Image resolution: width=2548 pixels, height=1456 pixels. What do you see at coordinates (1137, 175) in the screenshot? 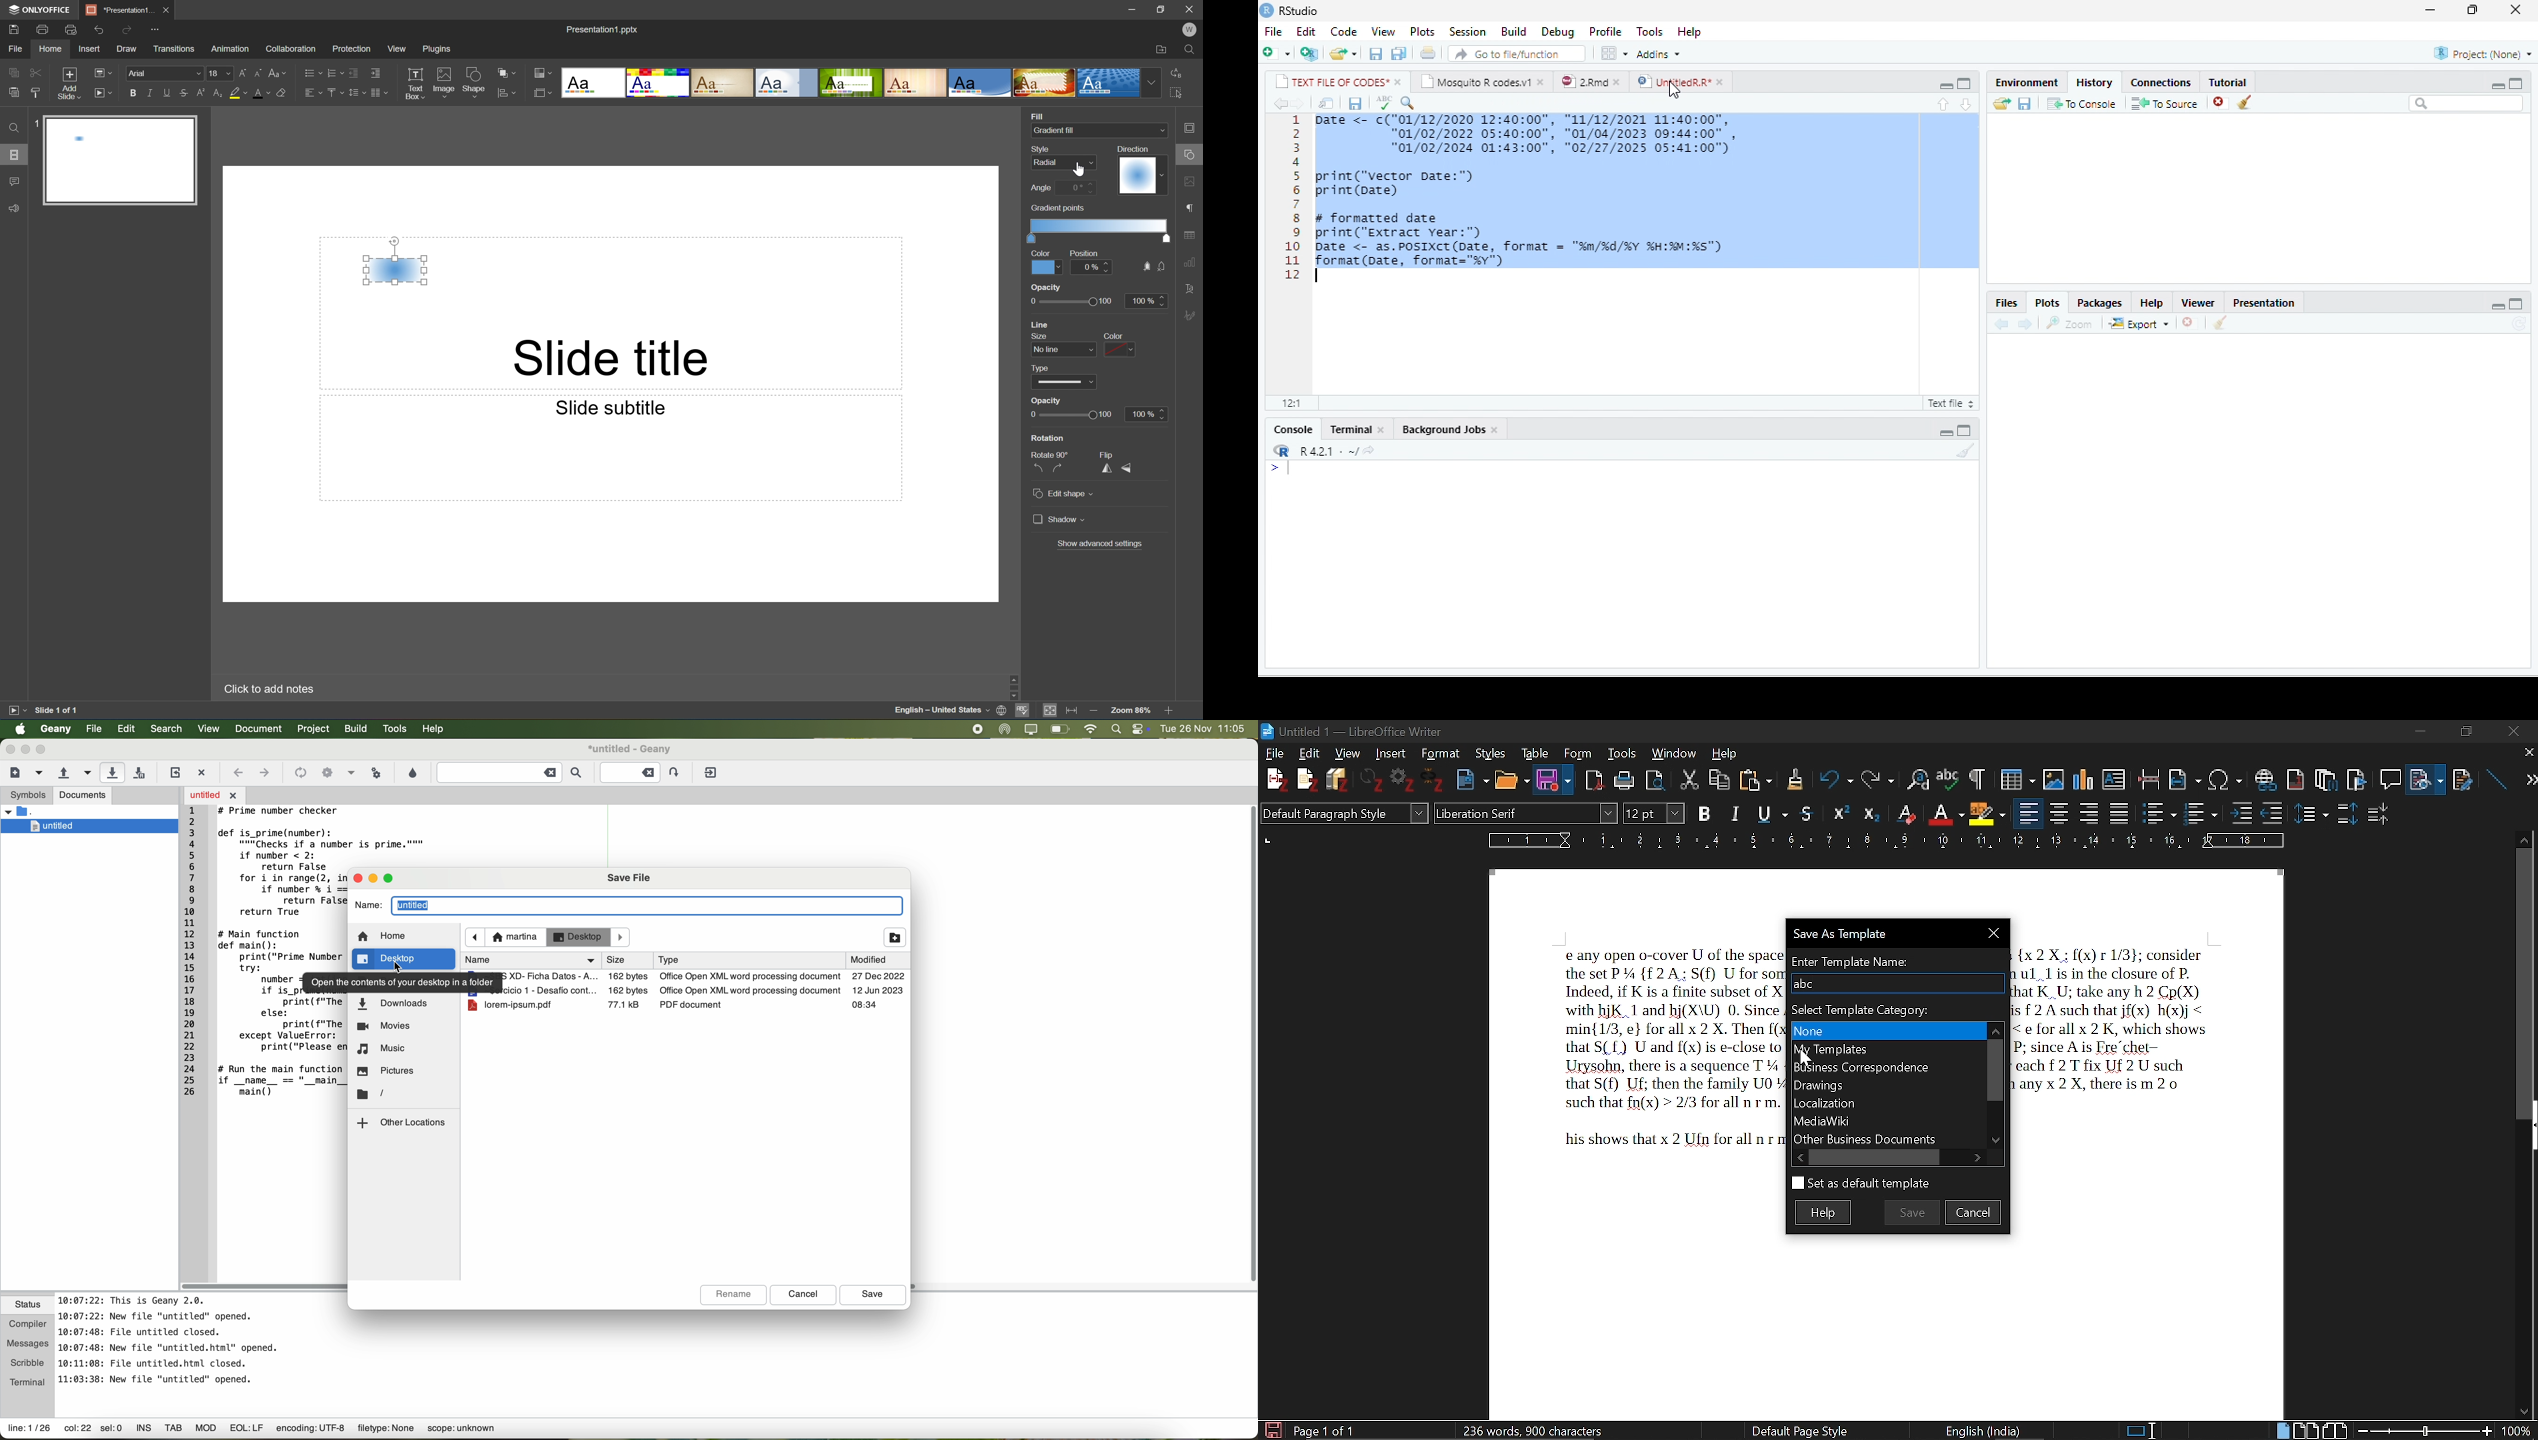
I see `Gradient` at bounding box center [1137, 175].